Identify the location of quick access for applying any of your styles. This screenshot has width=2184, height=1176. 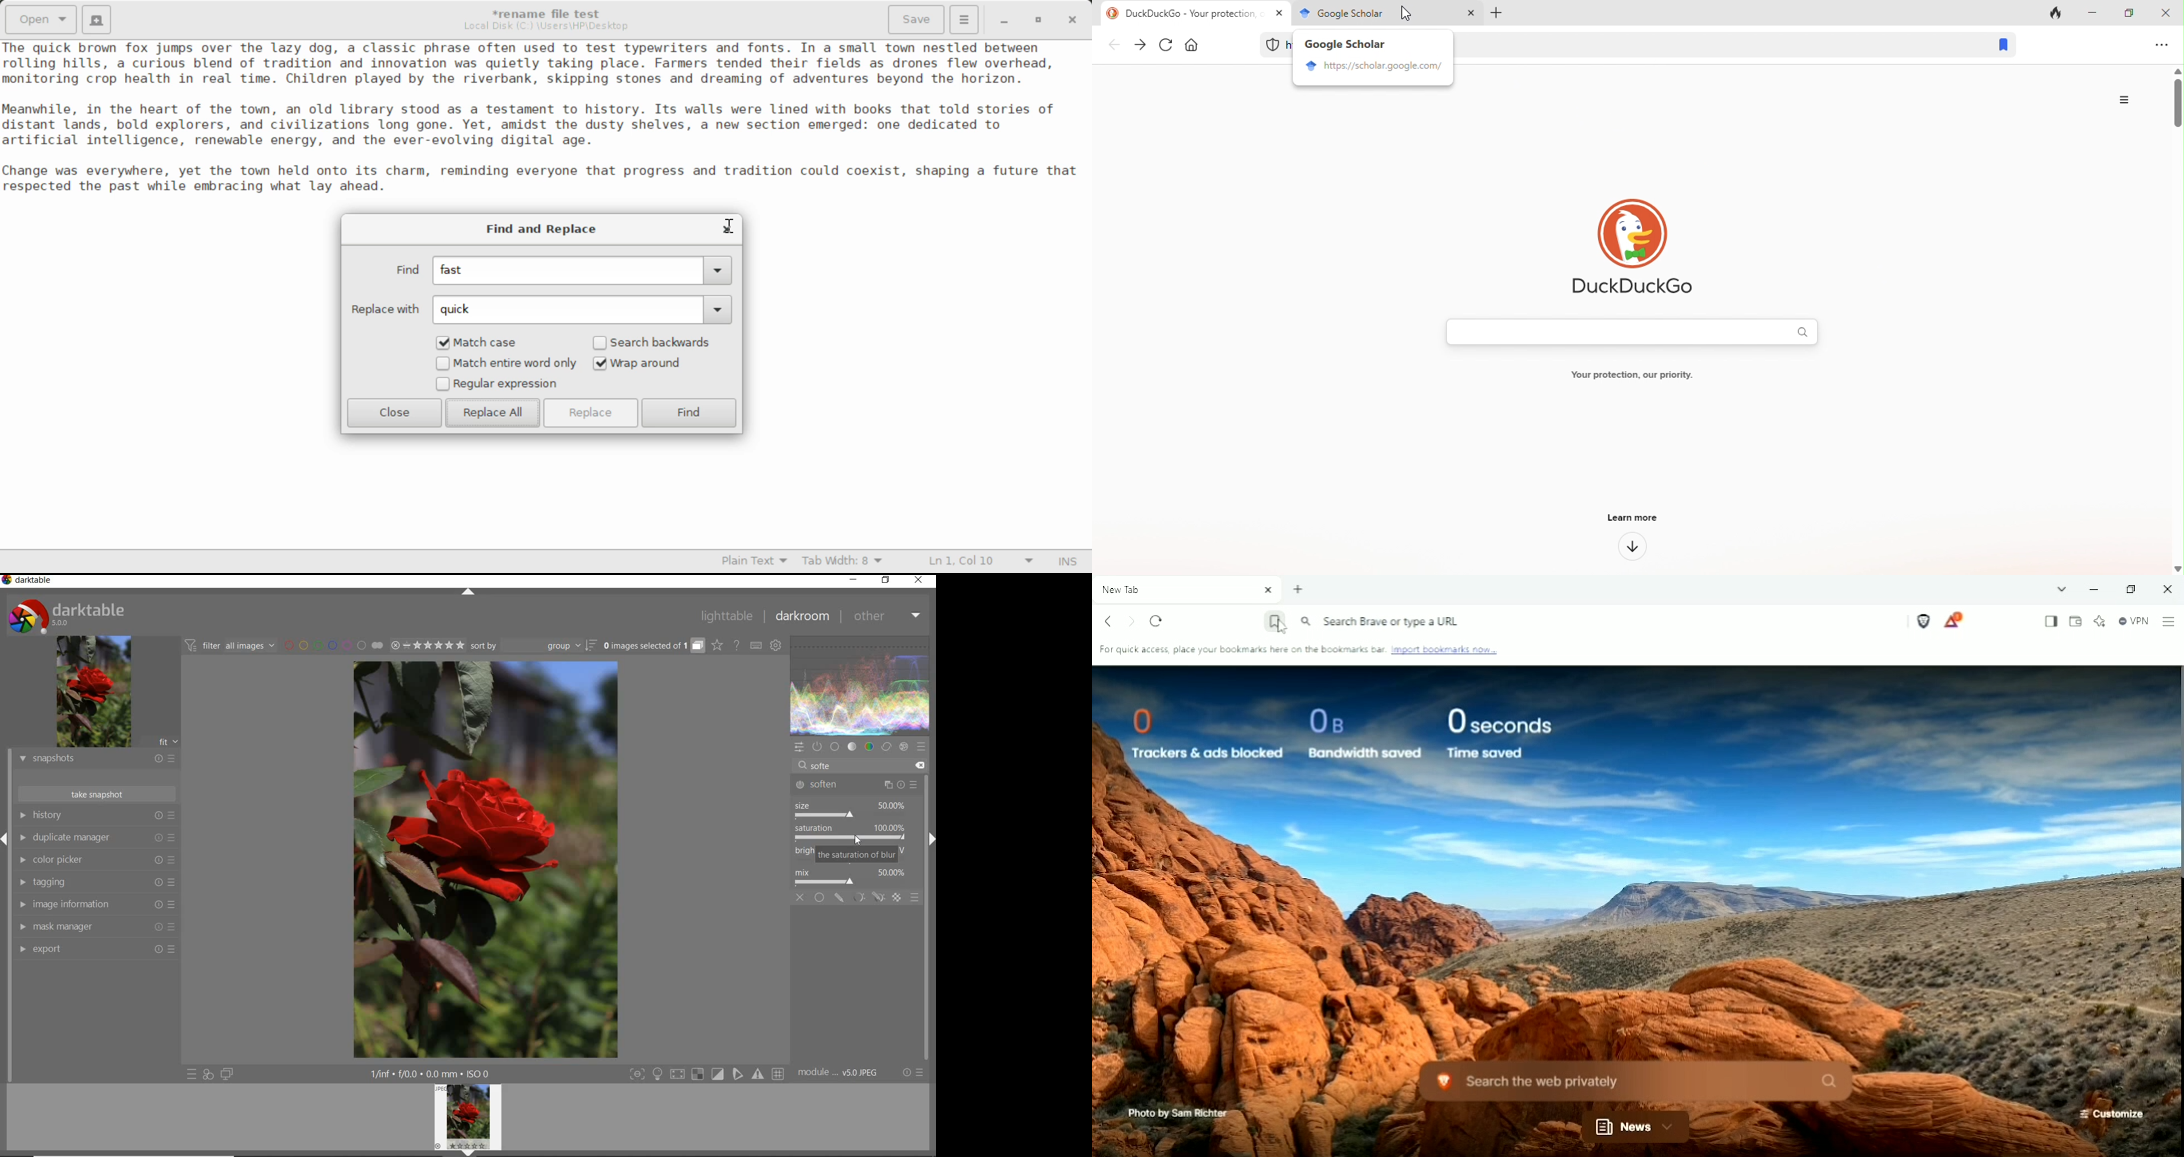
(208, 1076).